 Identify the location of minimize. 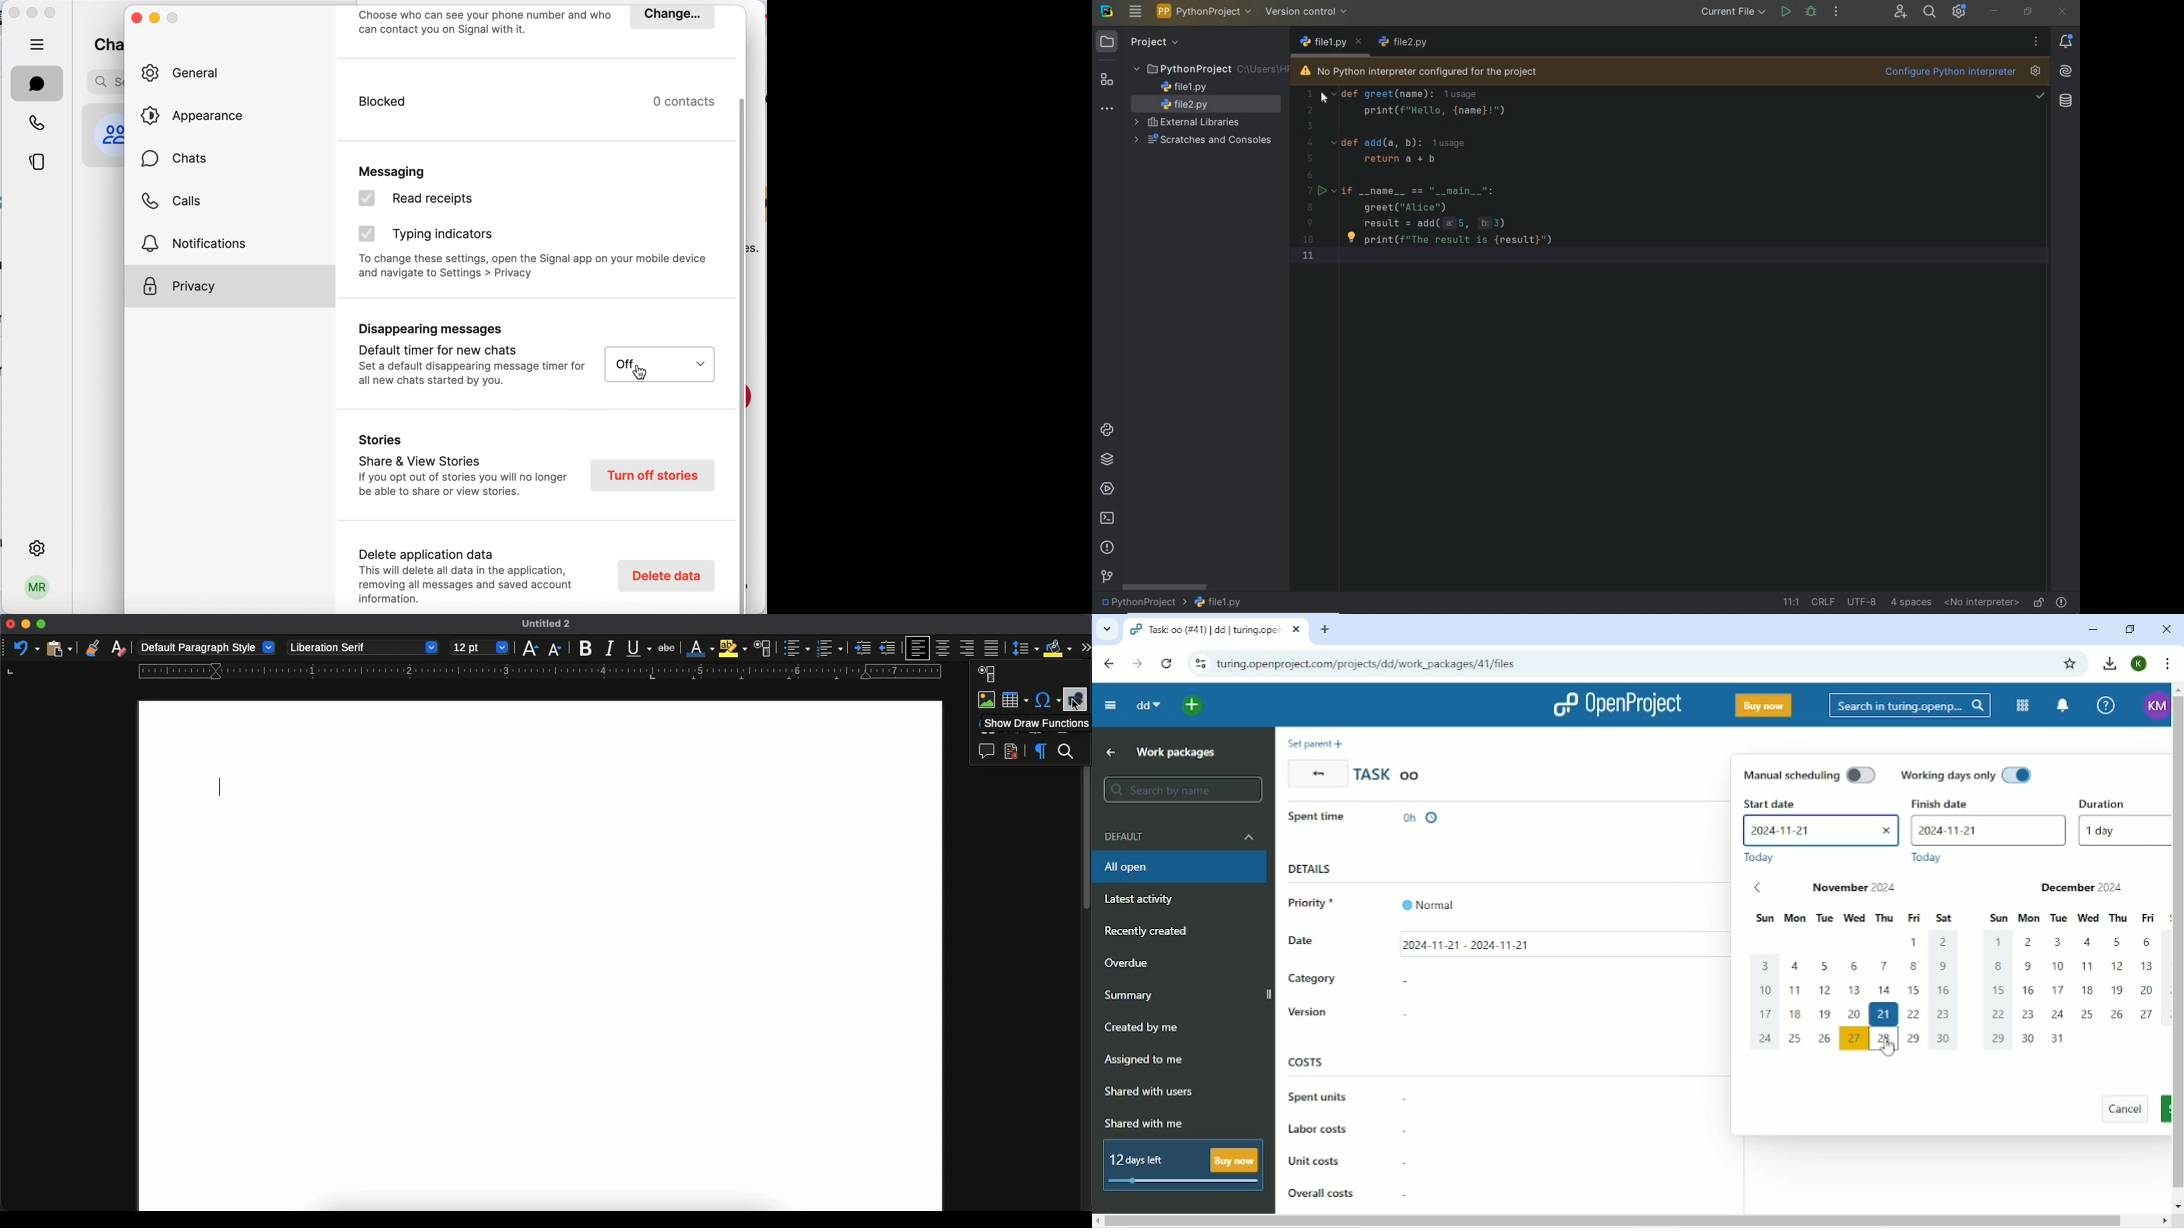
(32, 12).